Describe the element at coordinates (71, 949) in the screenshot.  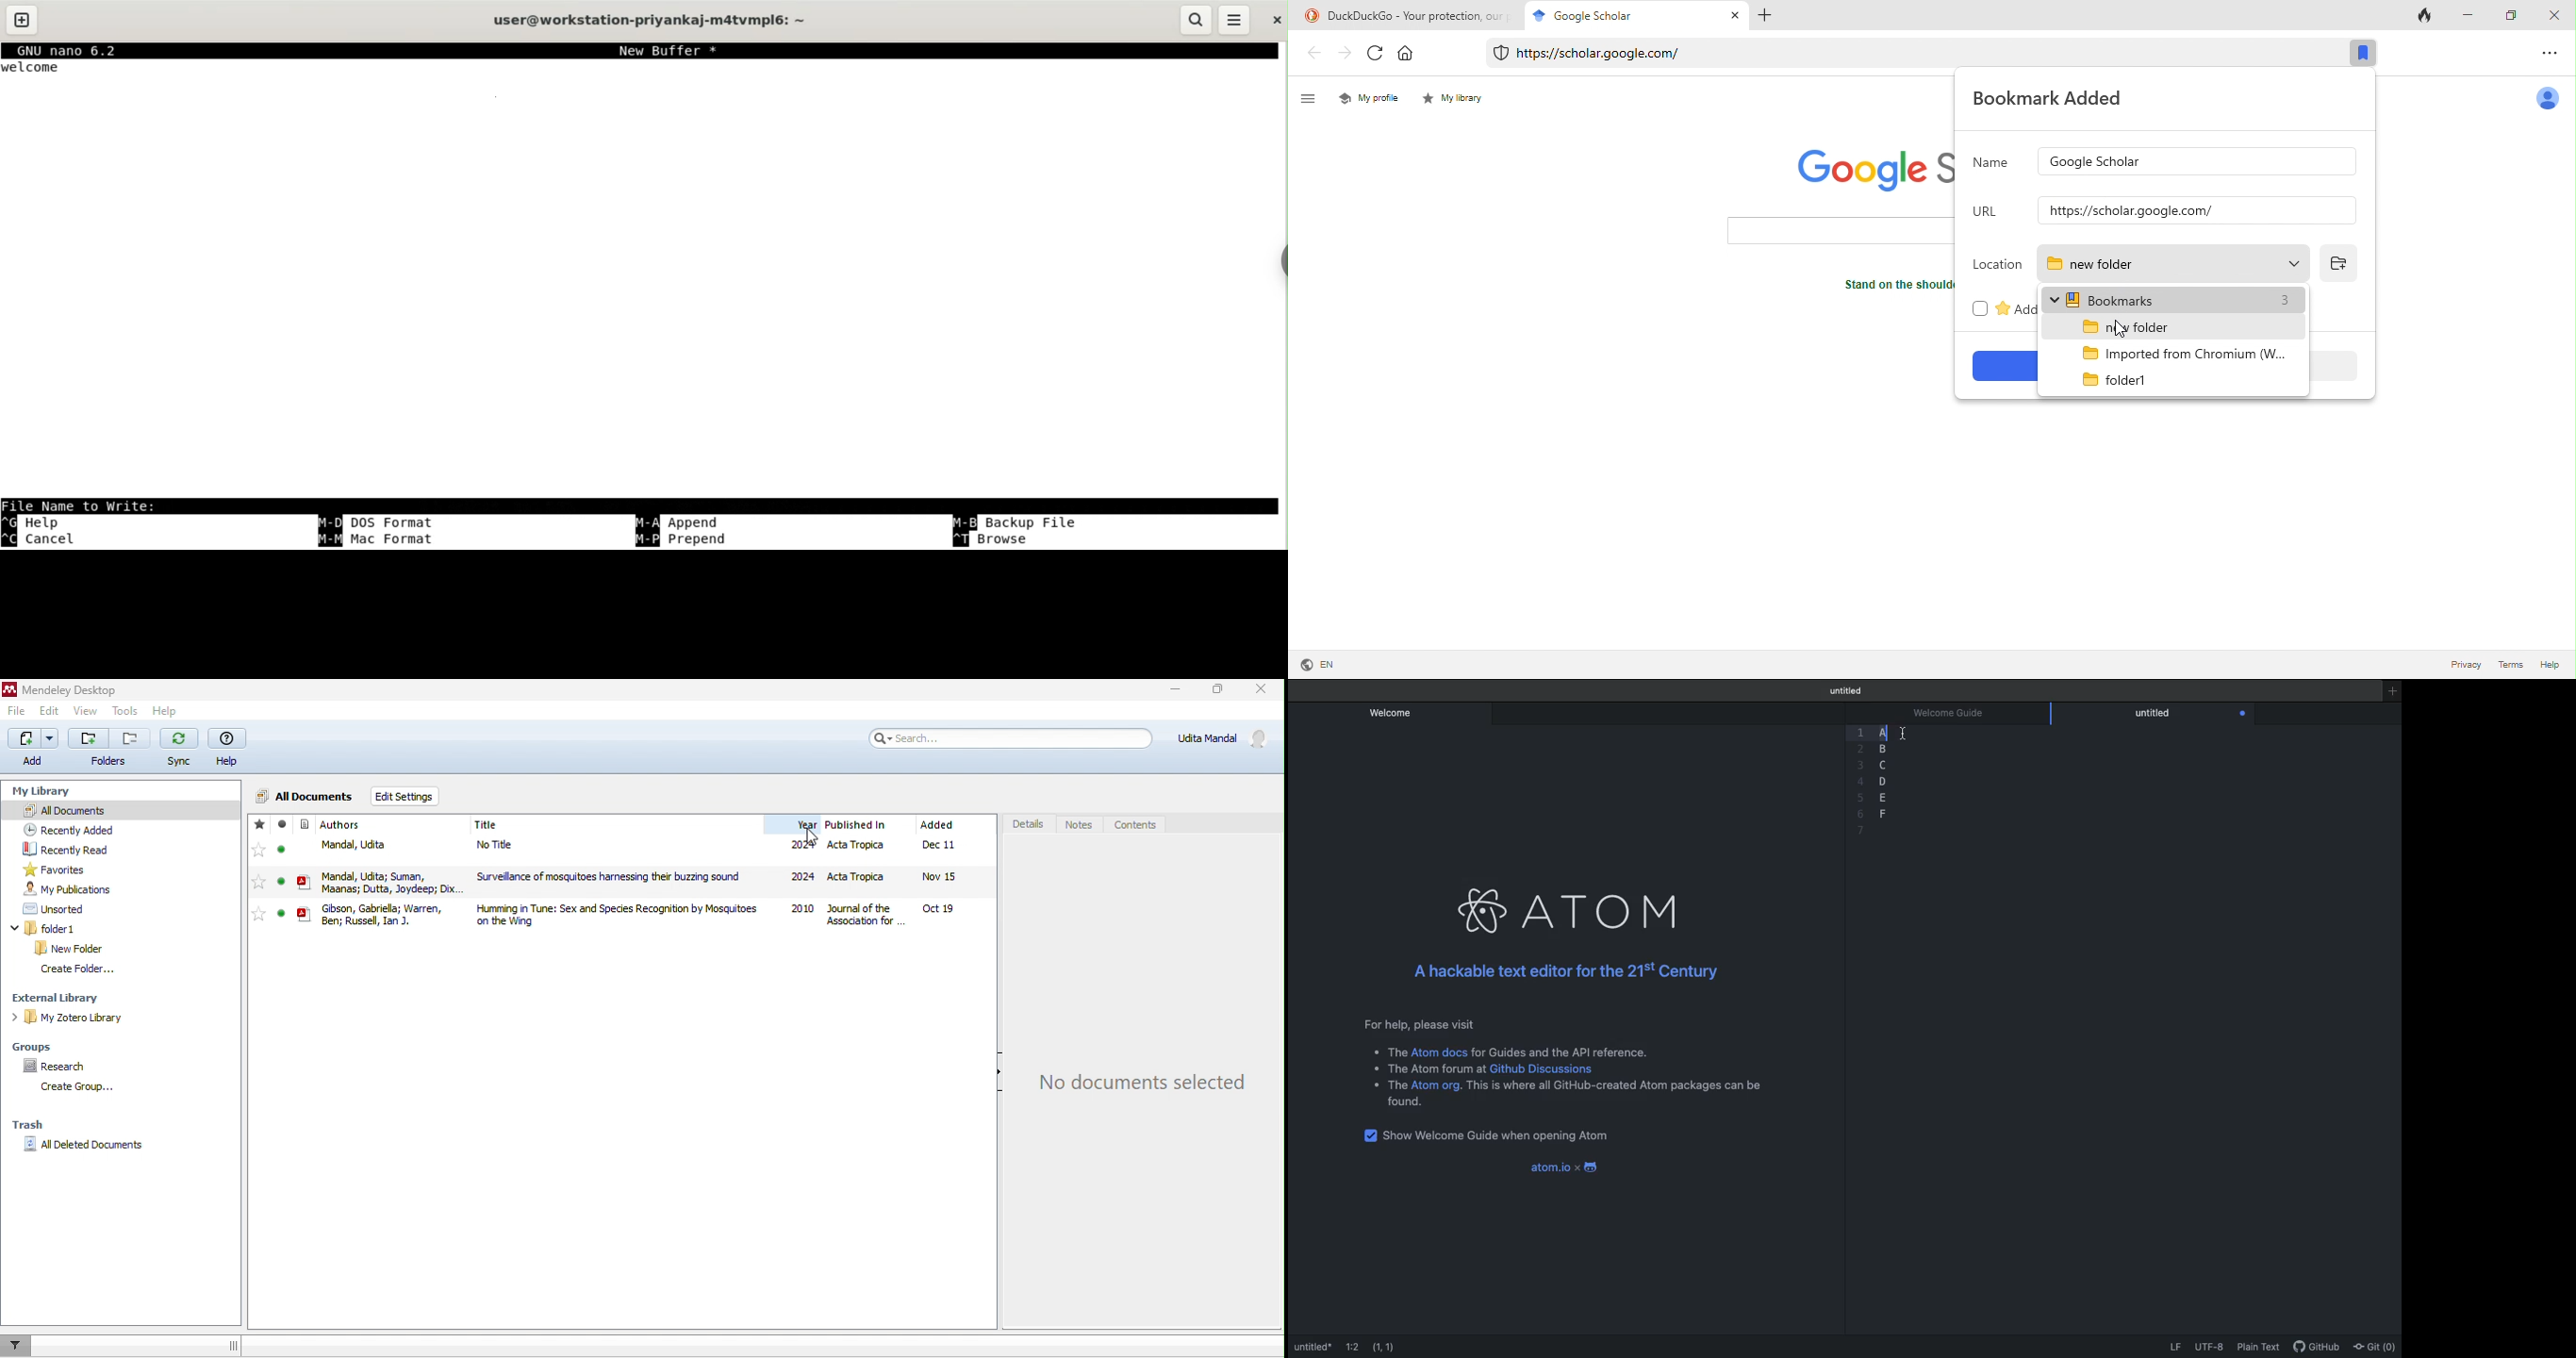
I see `new folder` at that location.